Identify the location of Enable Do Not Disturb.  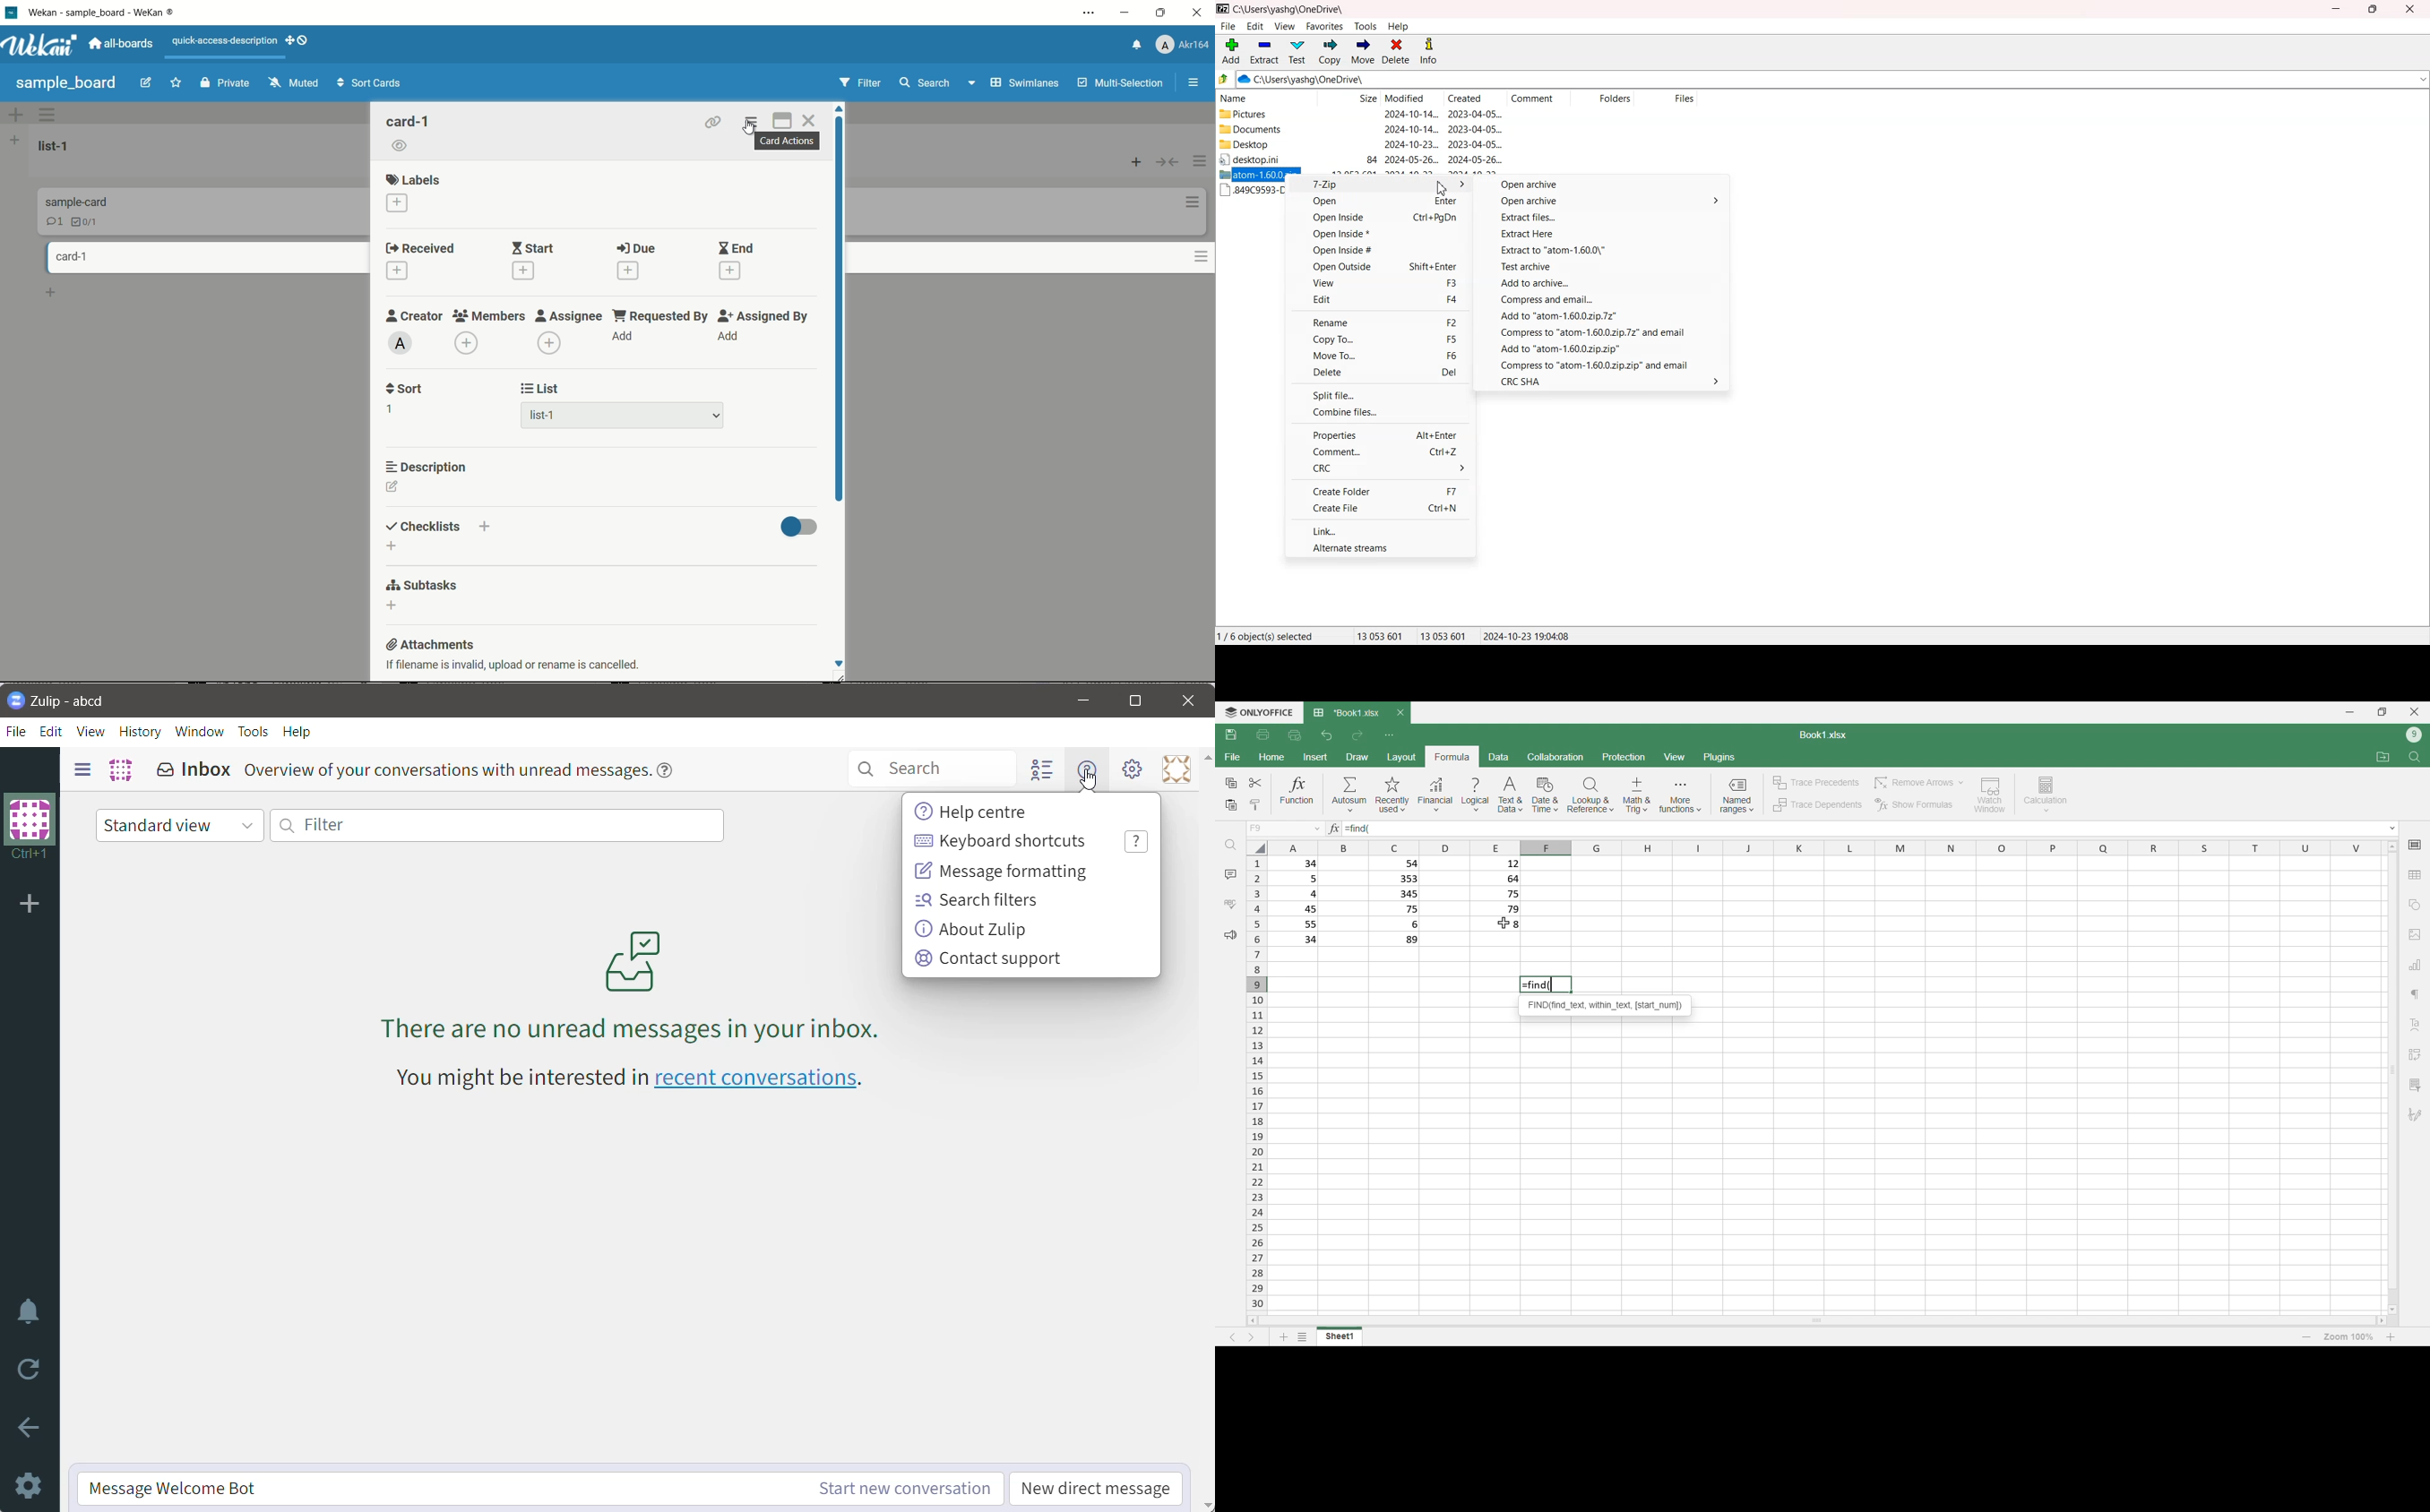
(30, 1312).